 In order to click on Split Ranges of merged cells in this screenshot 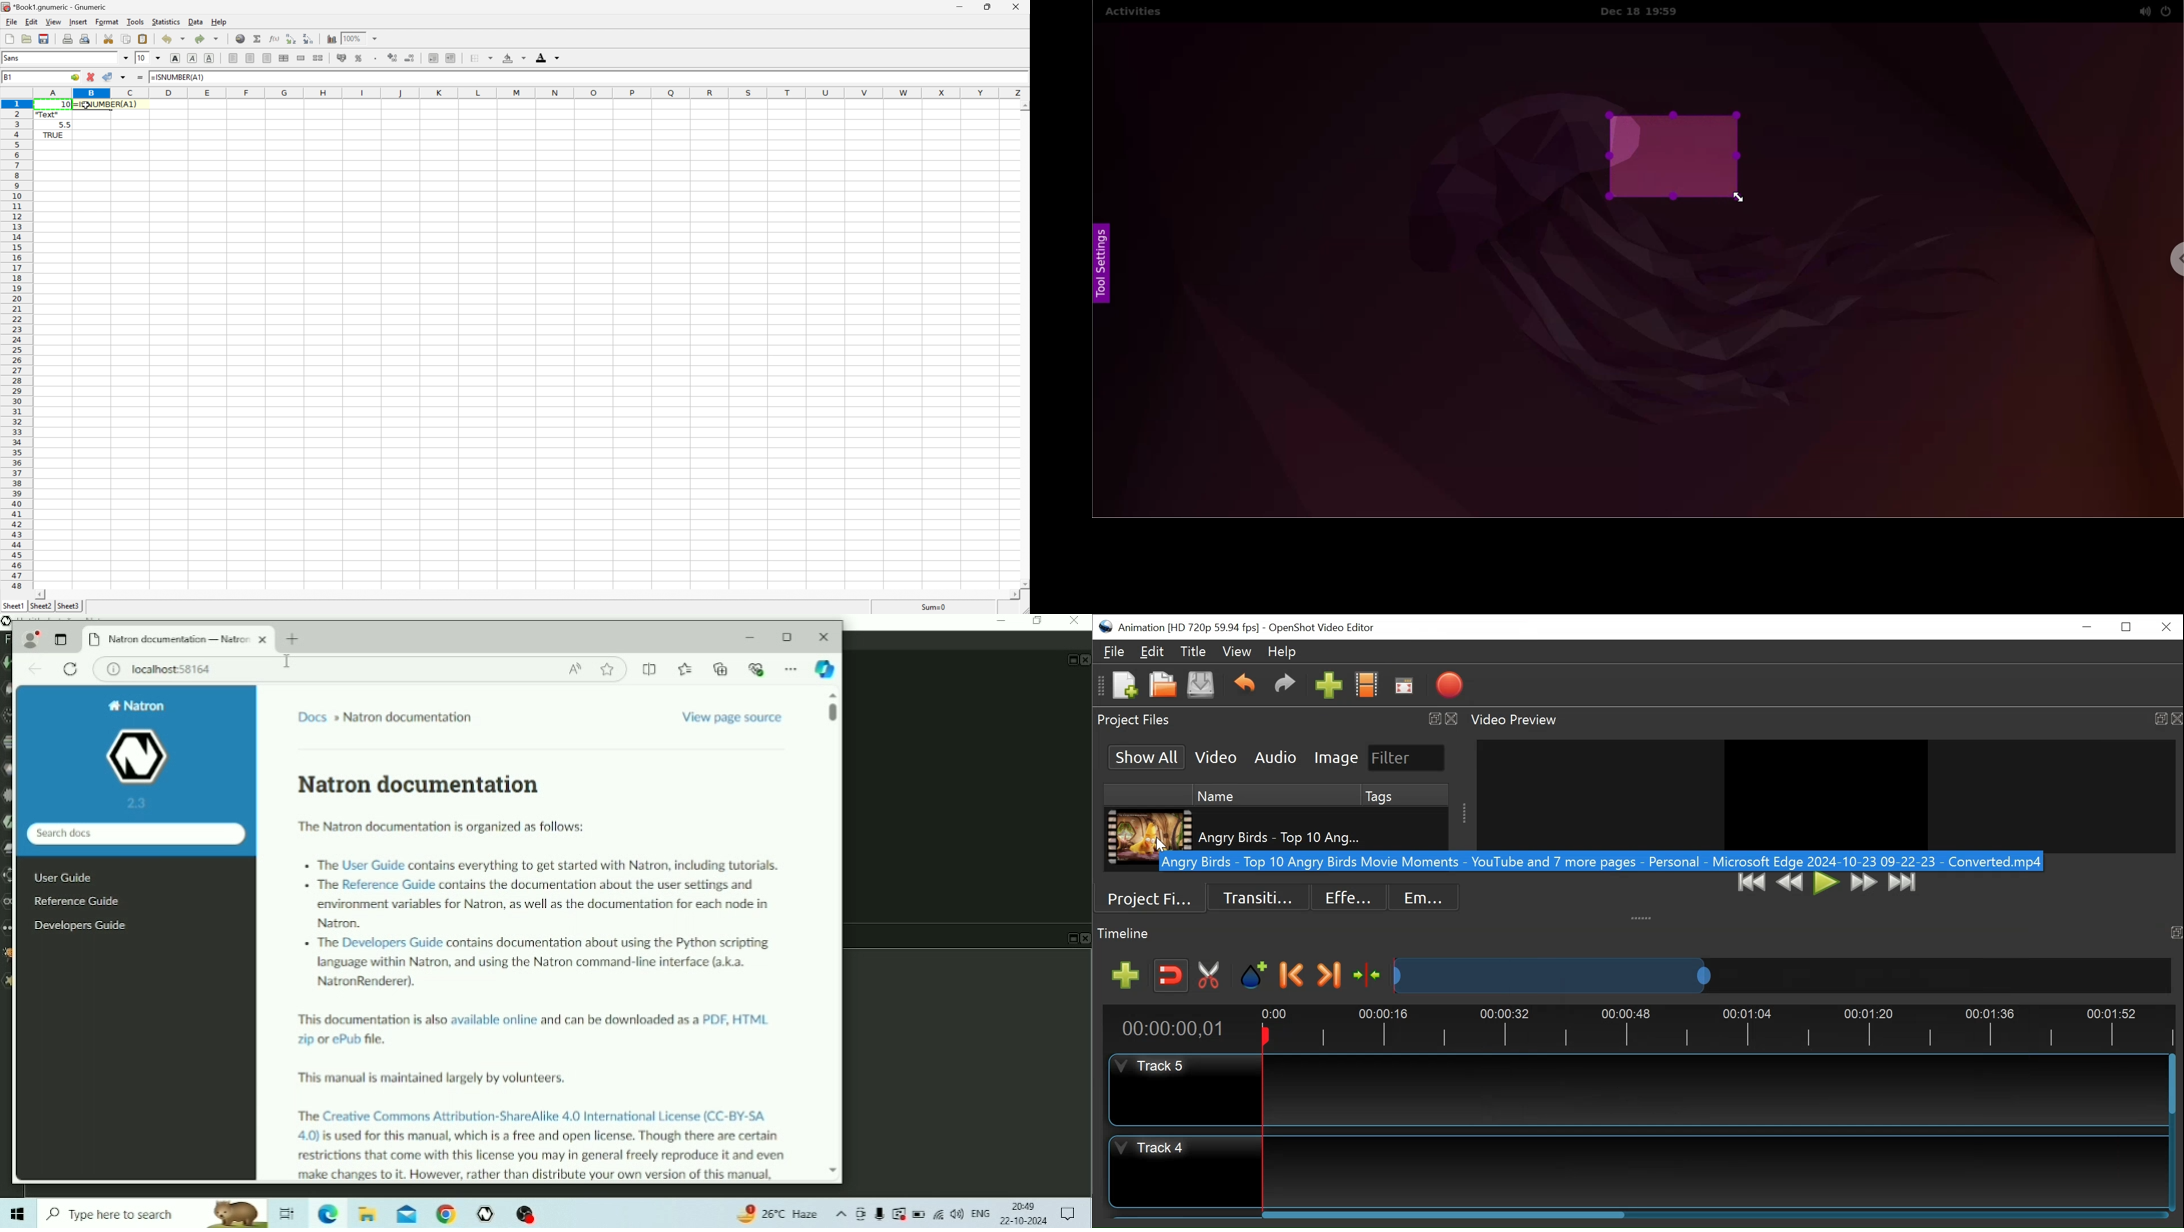, I will do `click(317, 58)`.